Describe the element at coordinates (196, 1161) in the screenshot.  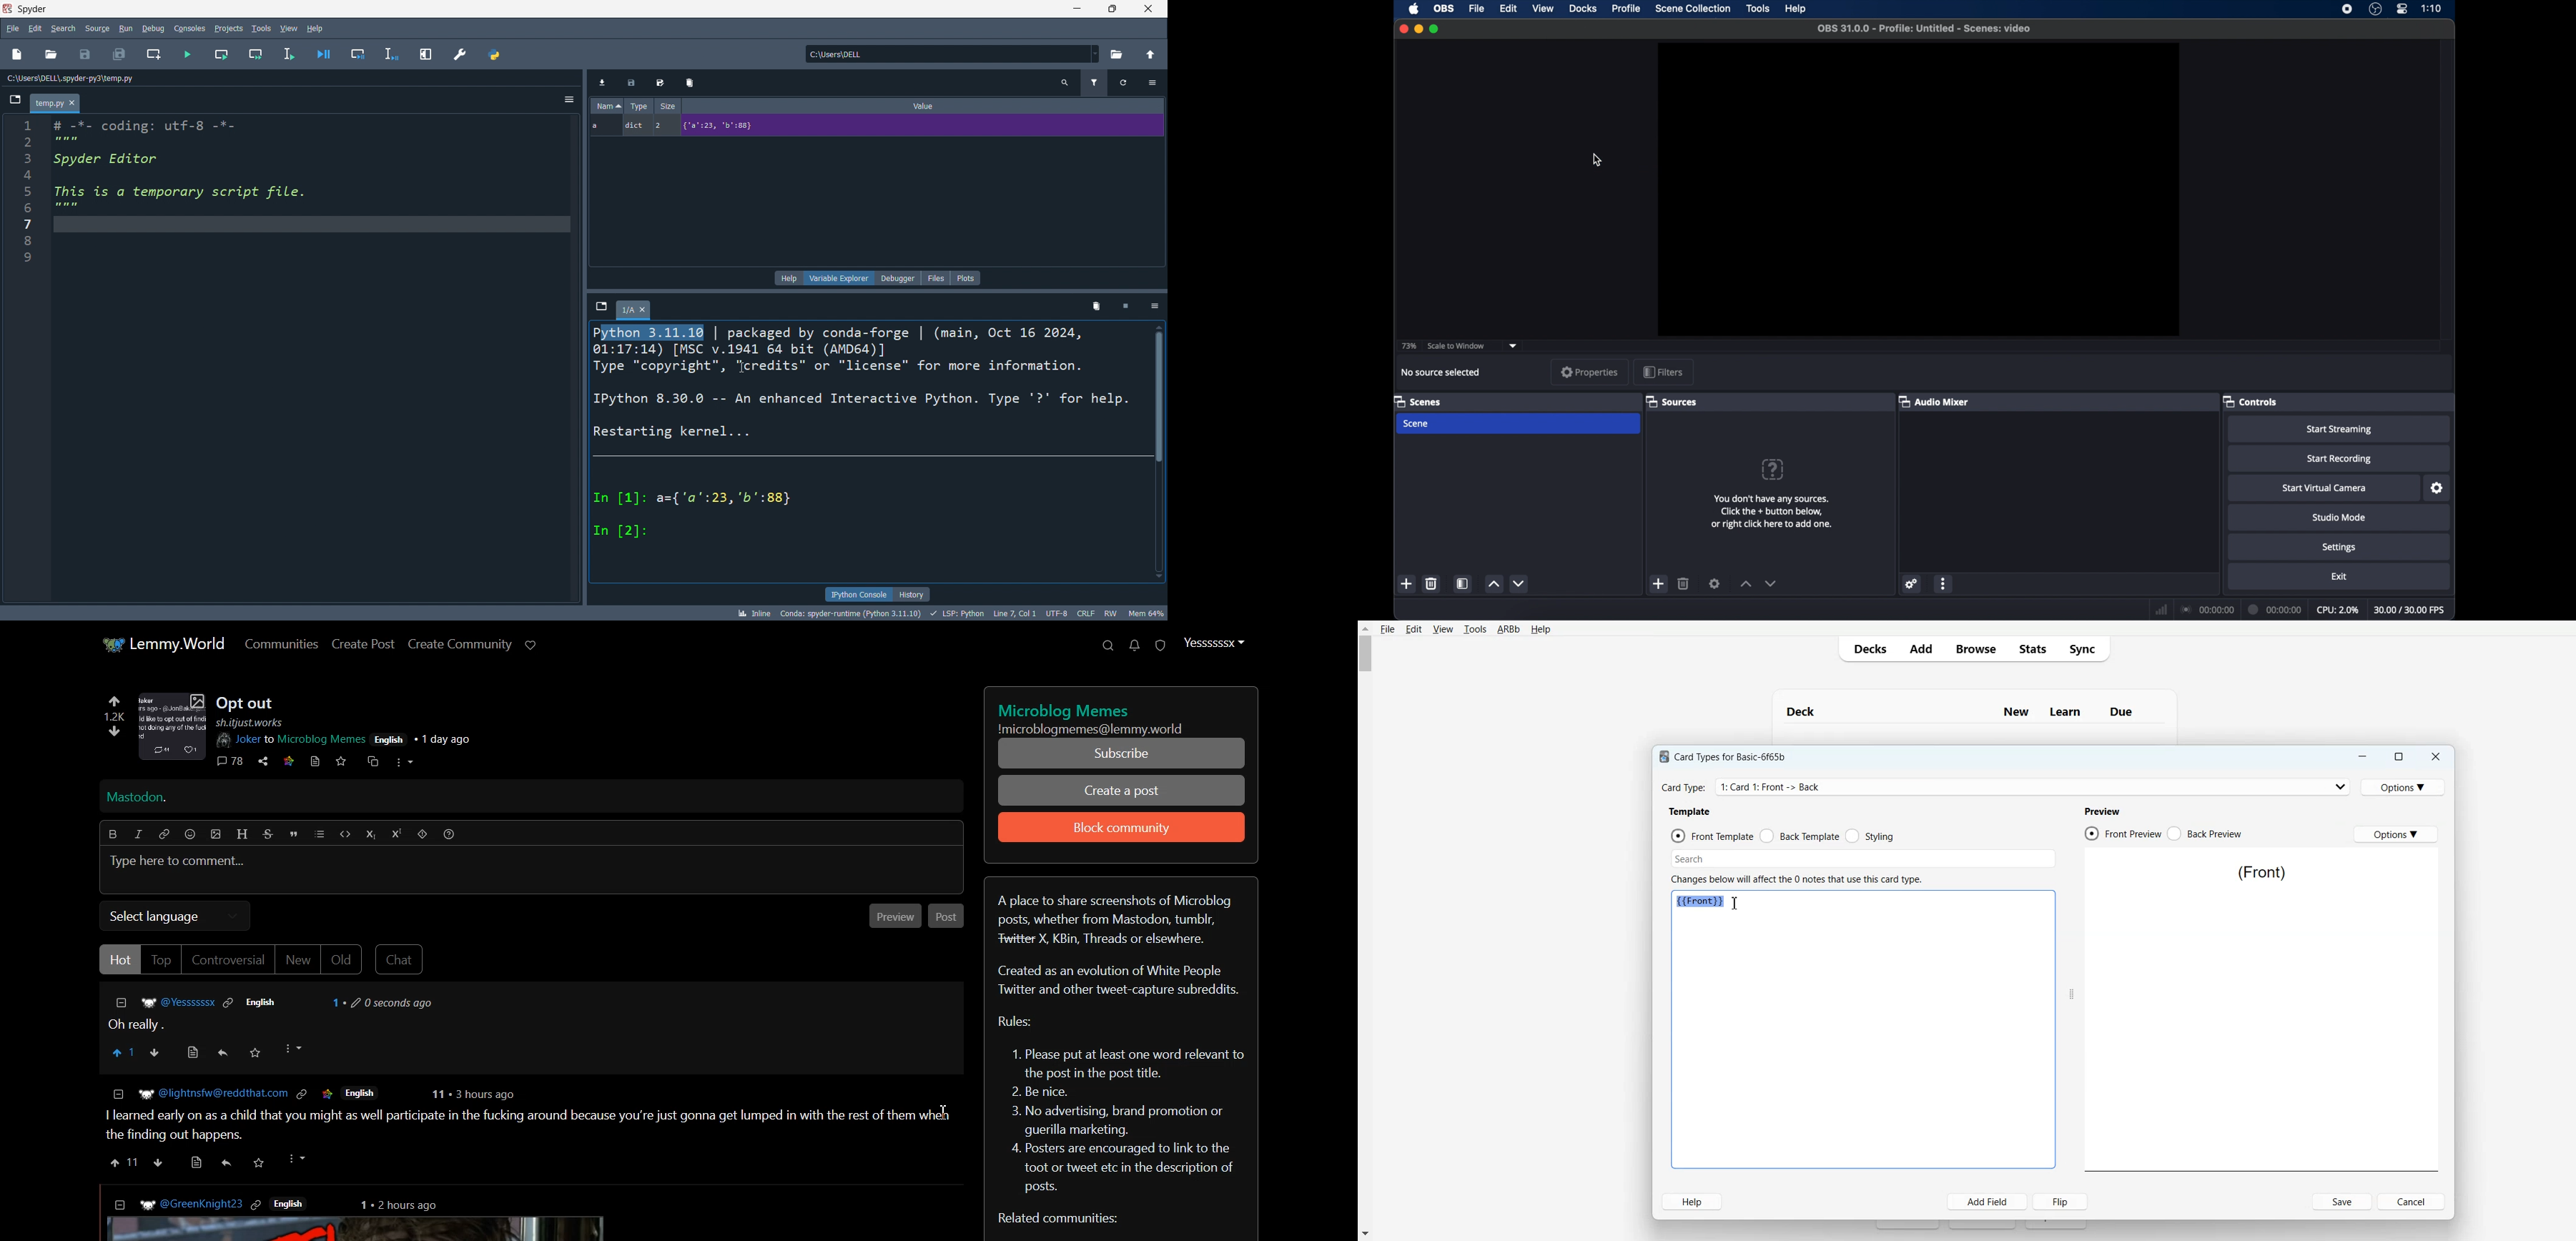
I see `view` at that location.